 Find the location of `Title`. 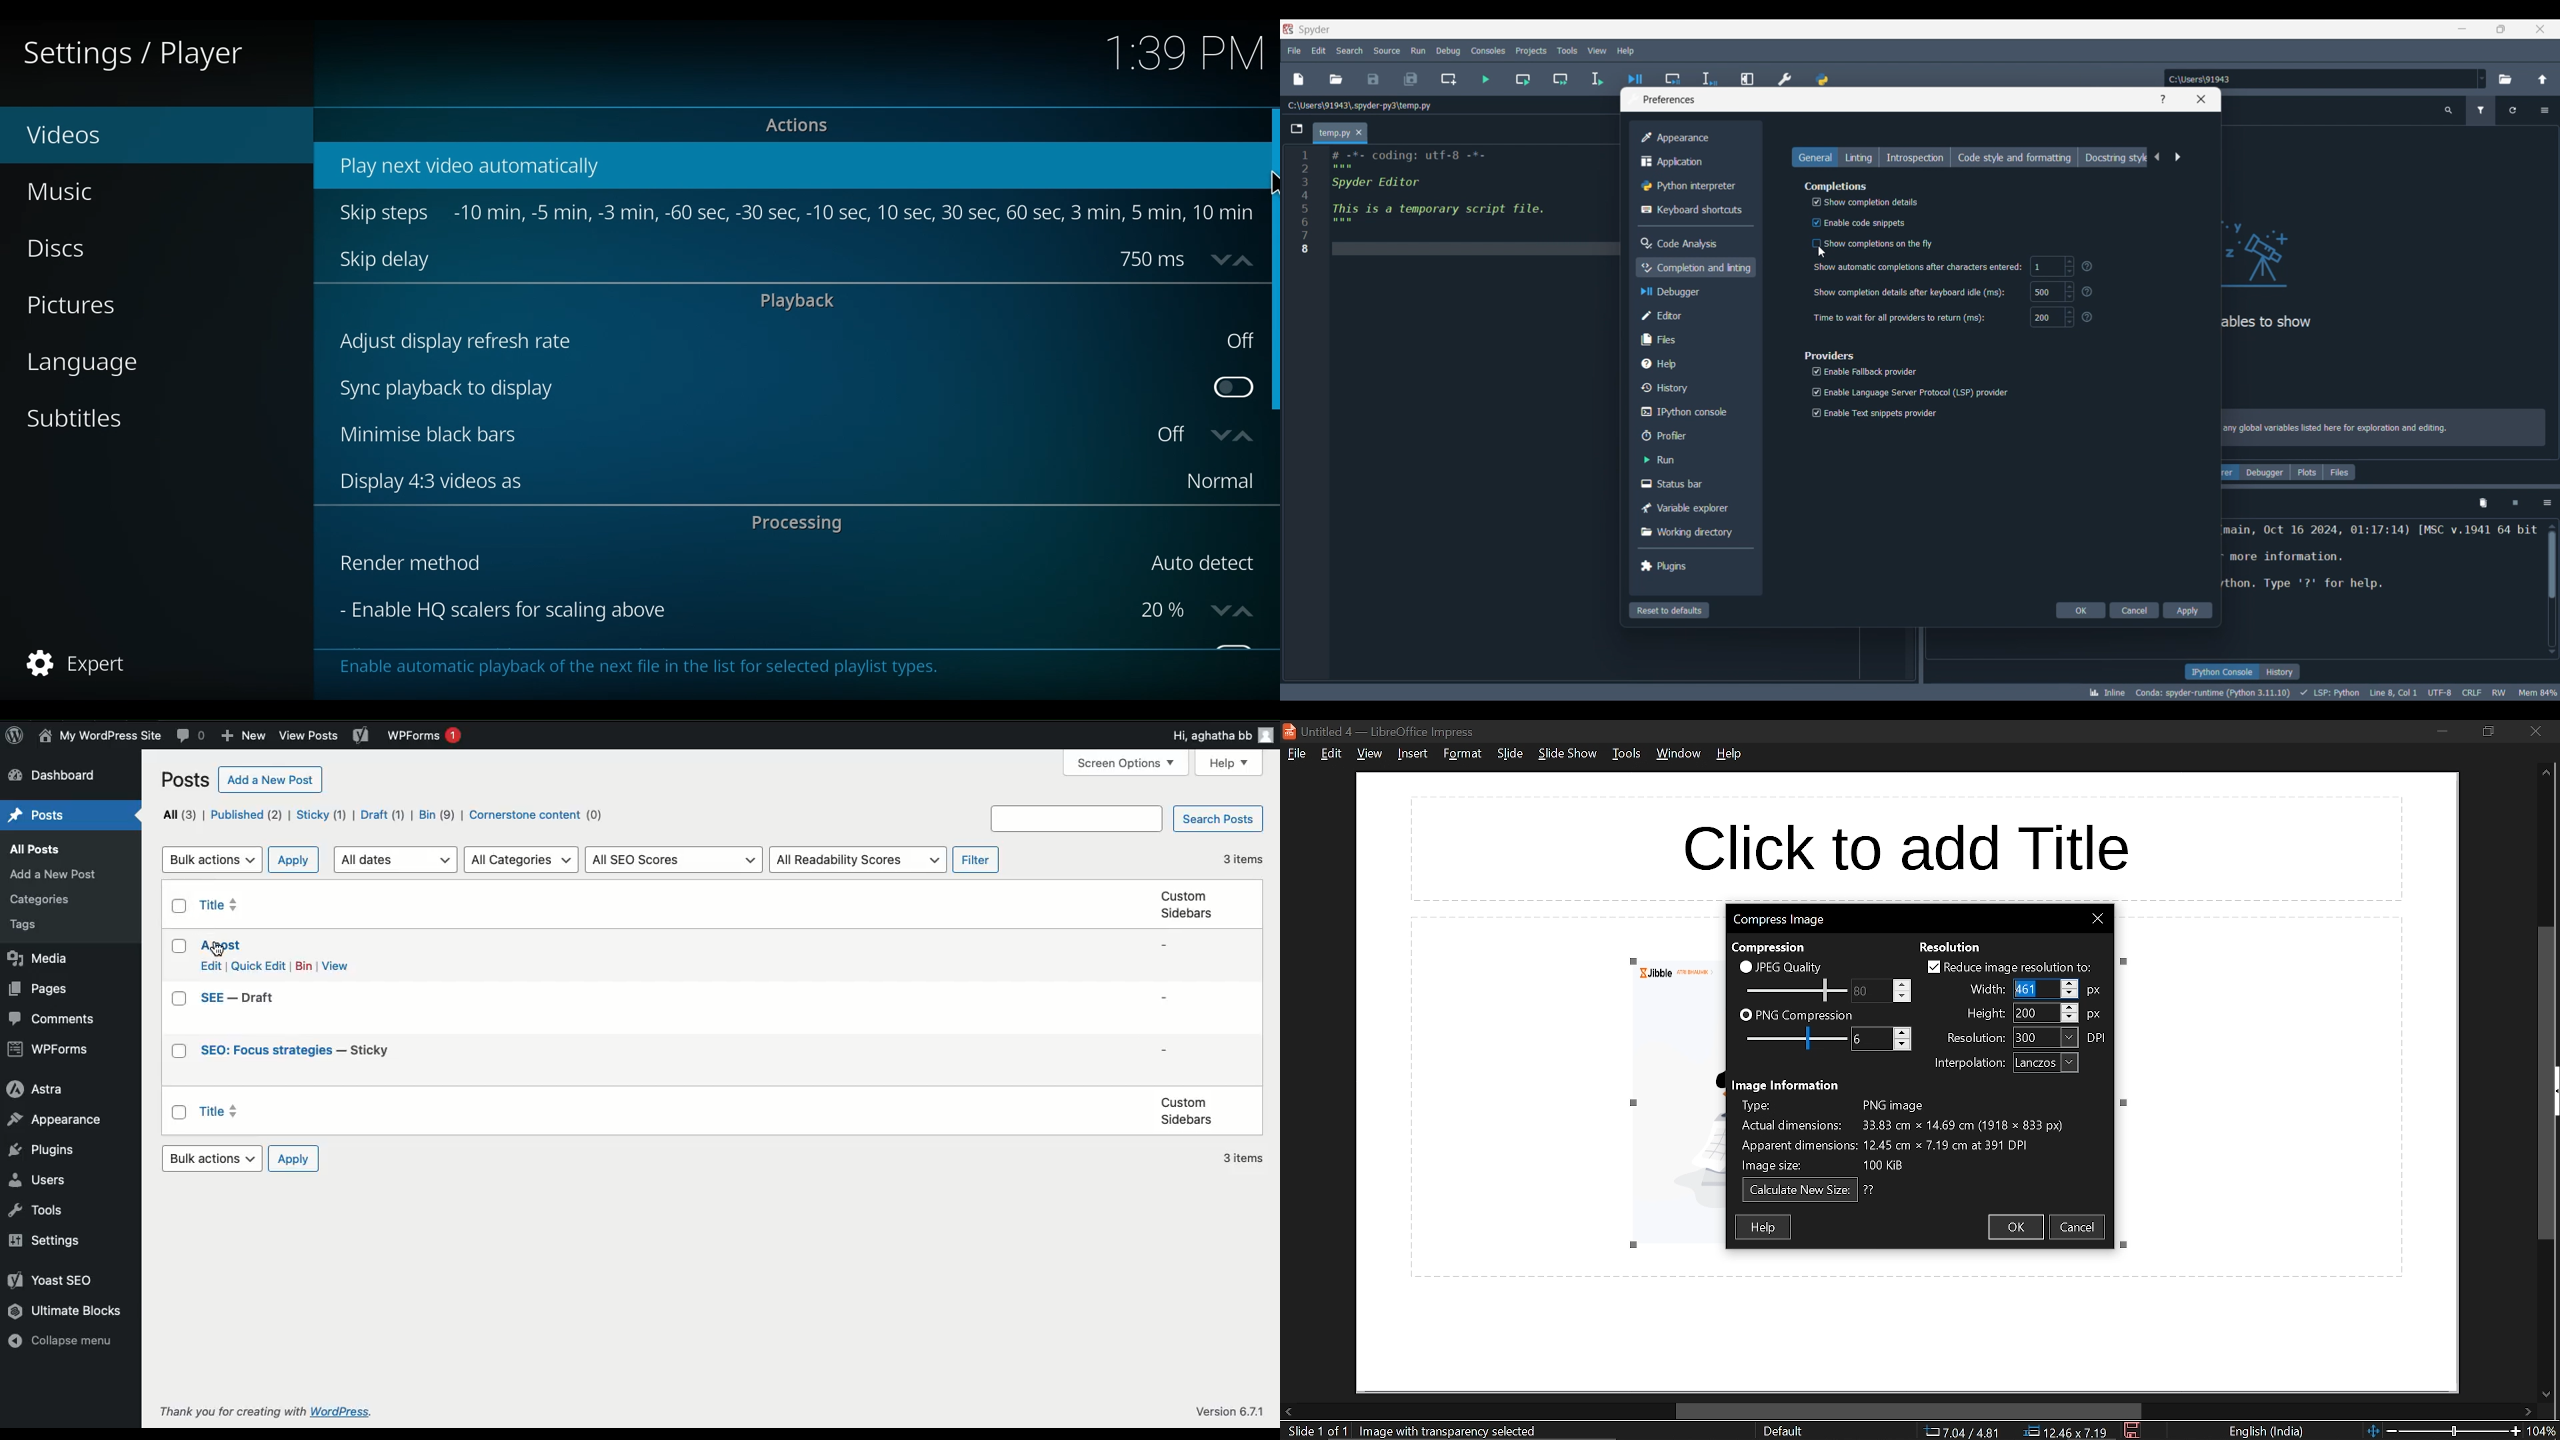

Title is located at coordinates (223, 905).